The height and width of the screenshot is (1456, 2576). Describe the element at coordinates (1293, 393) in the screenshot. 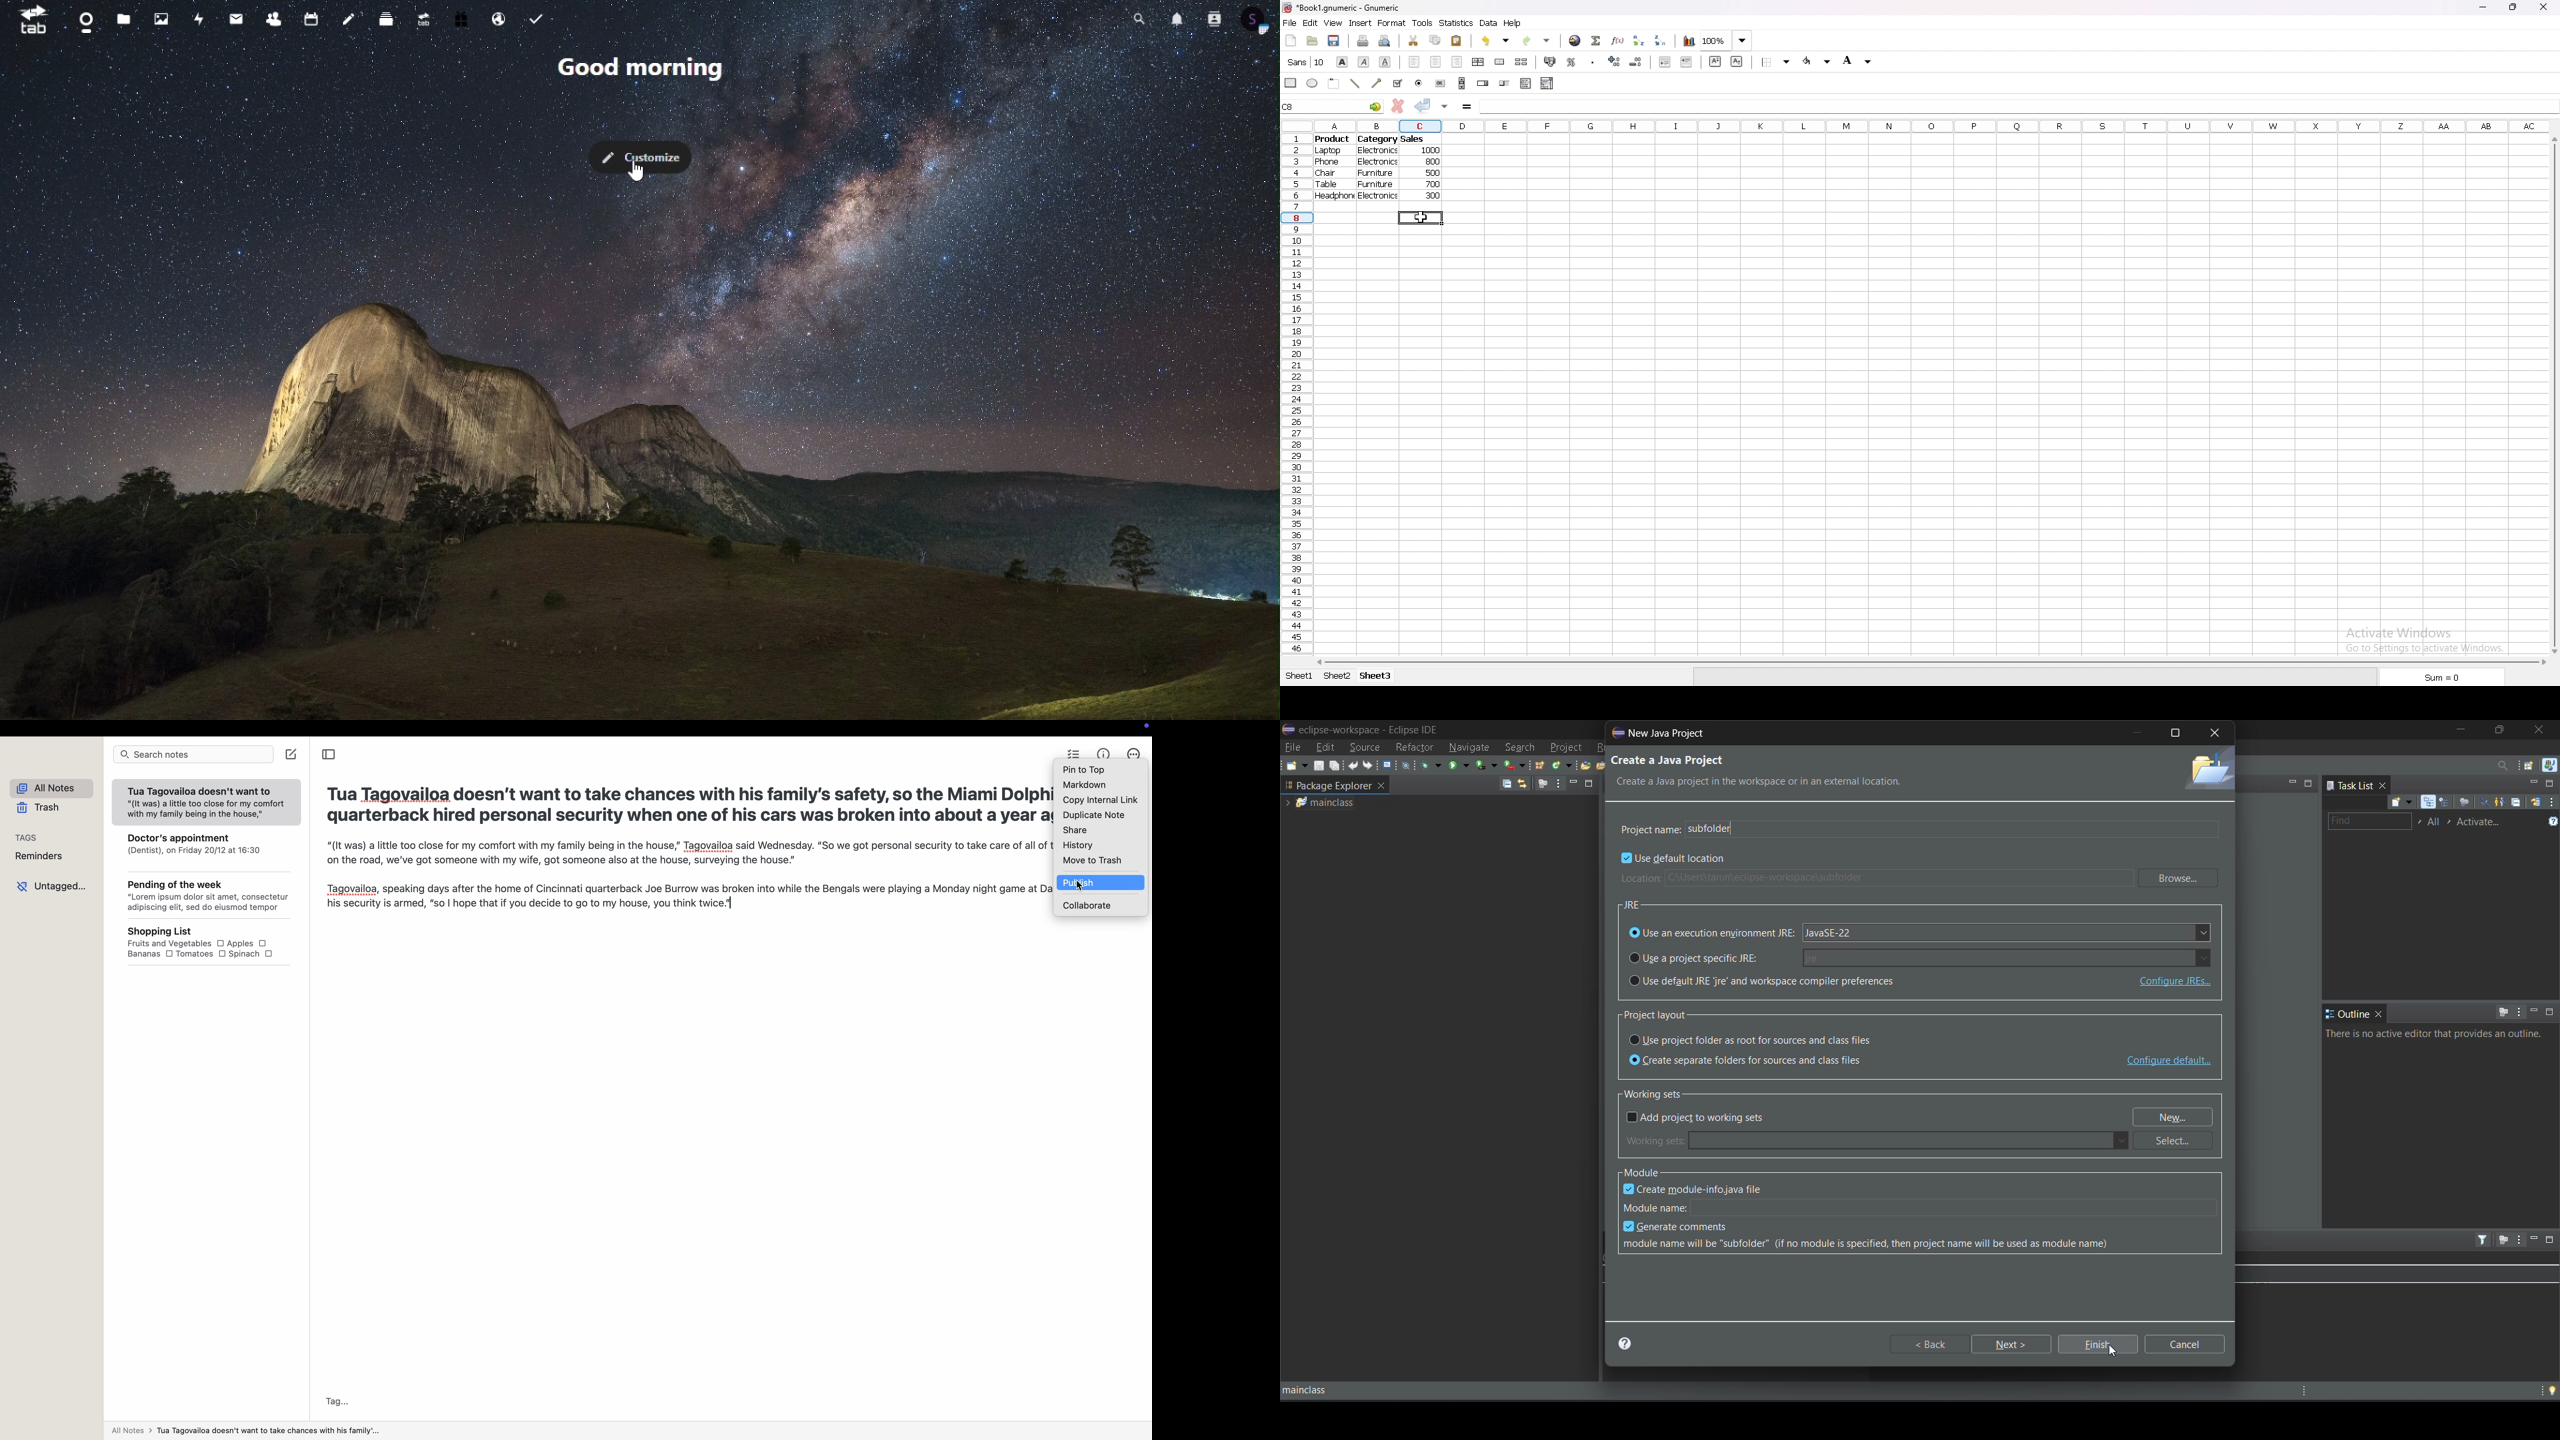

I see `rows` at that location.